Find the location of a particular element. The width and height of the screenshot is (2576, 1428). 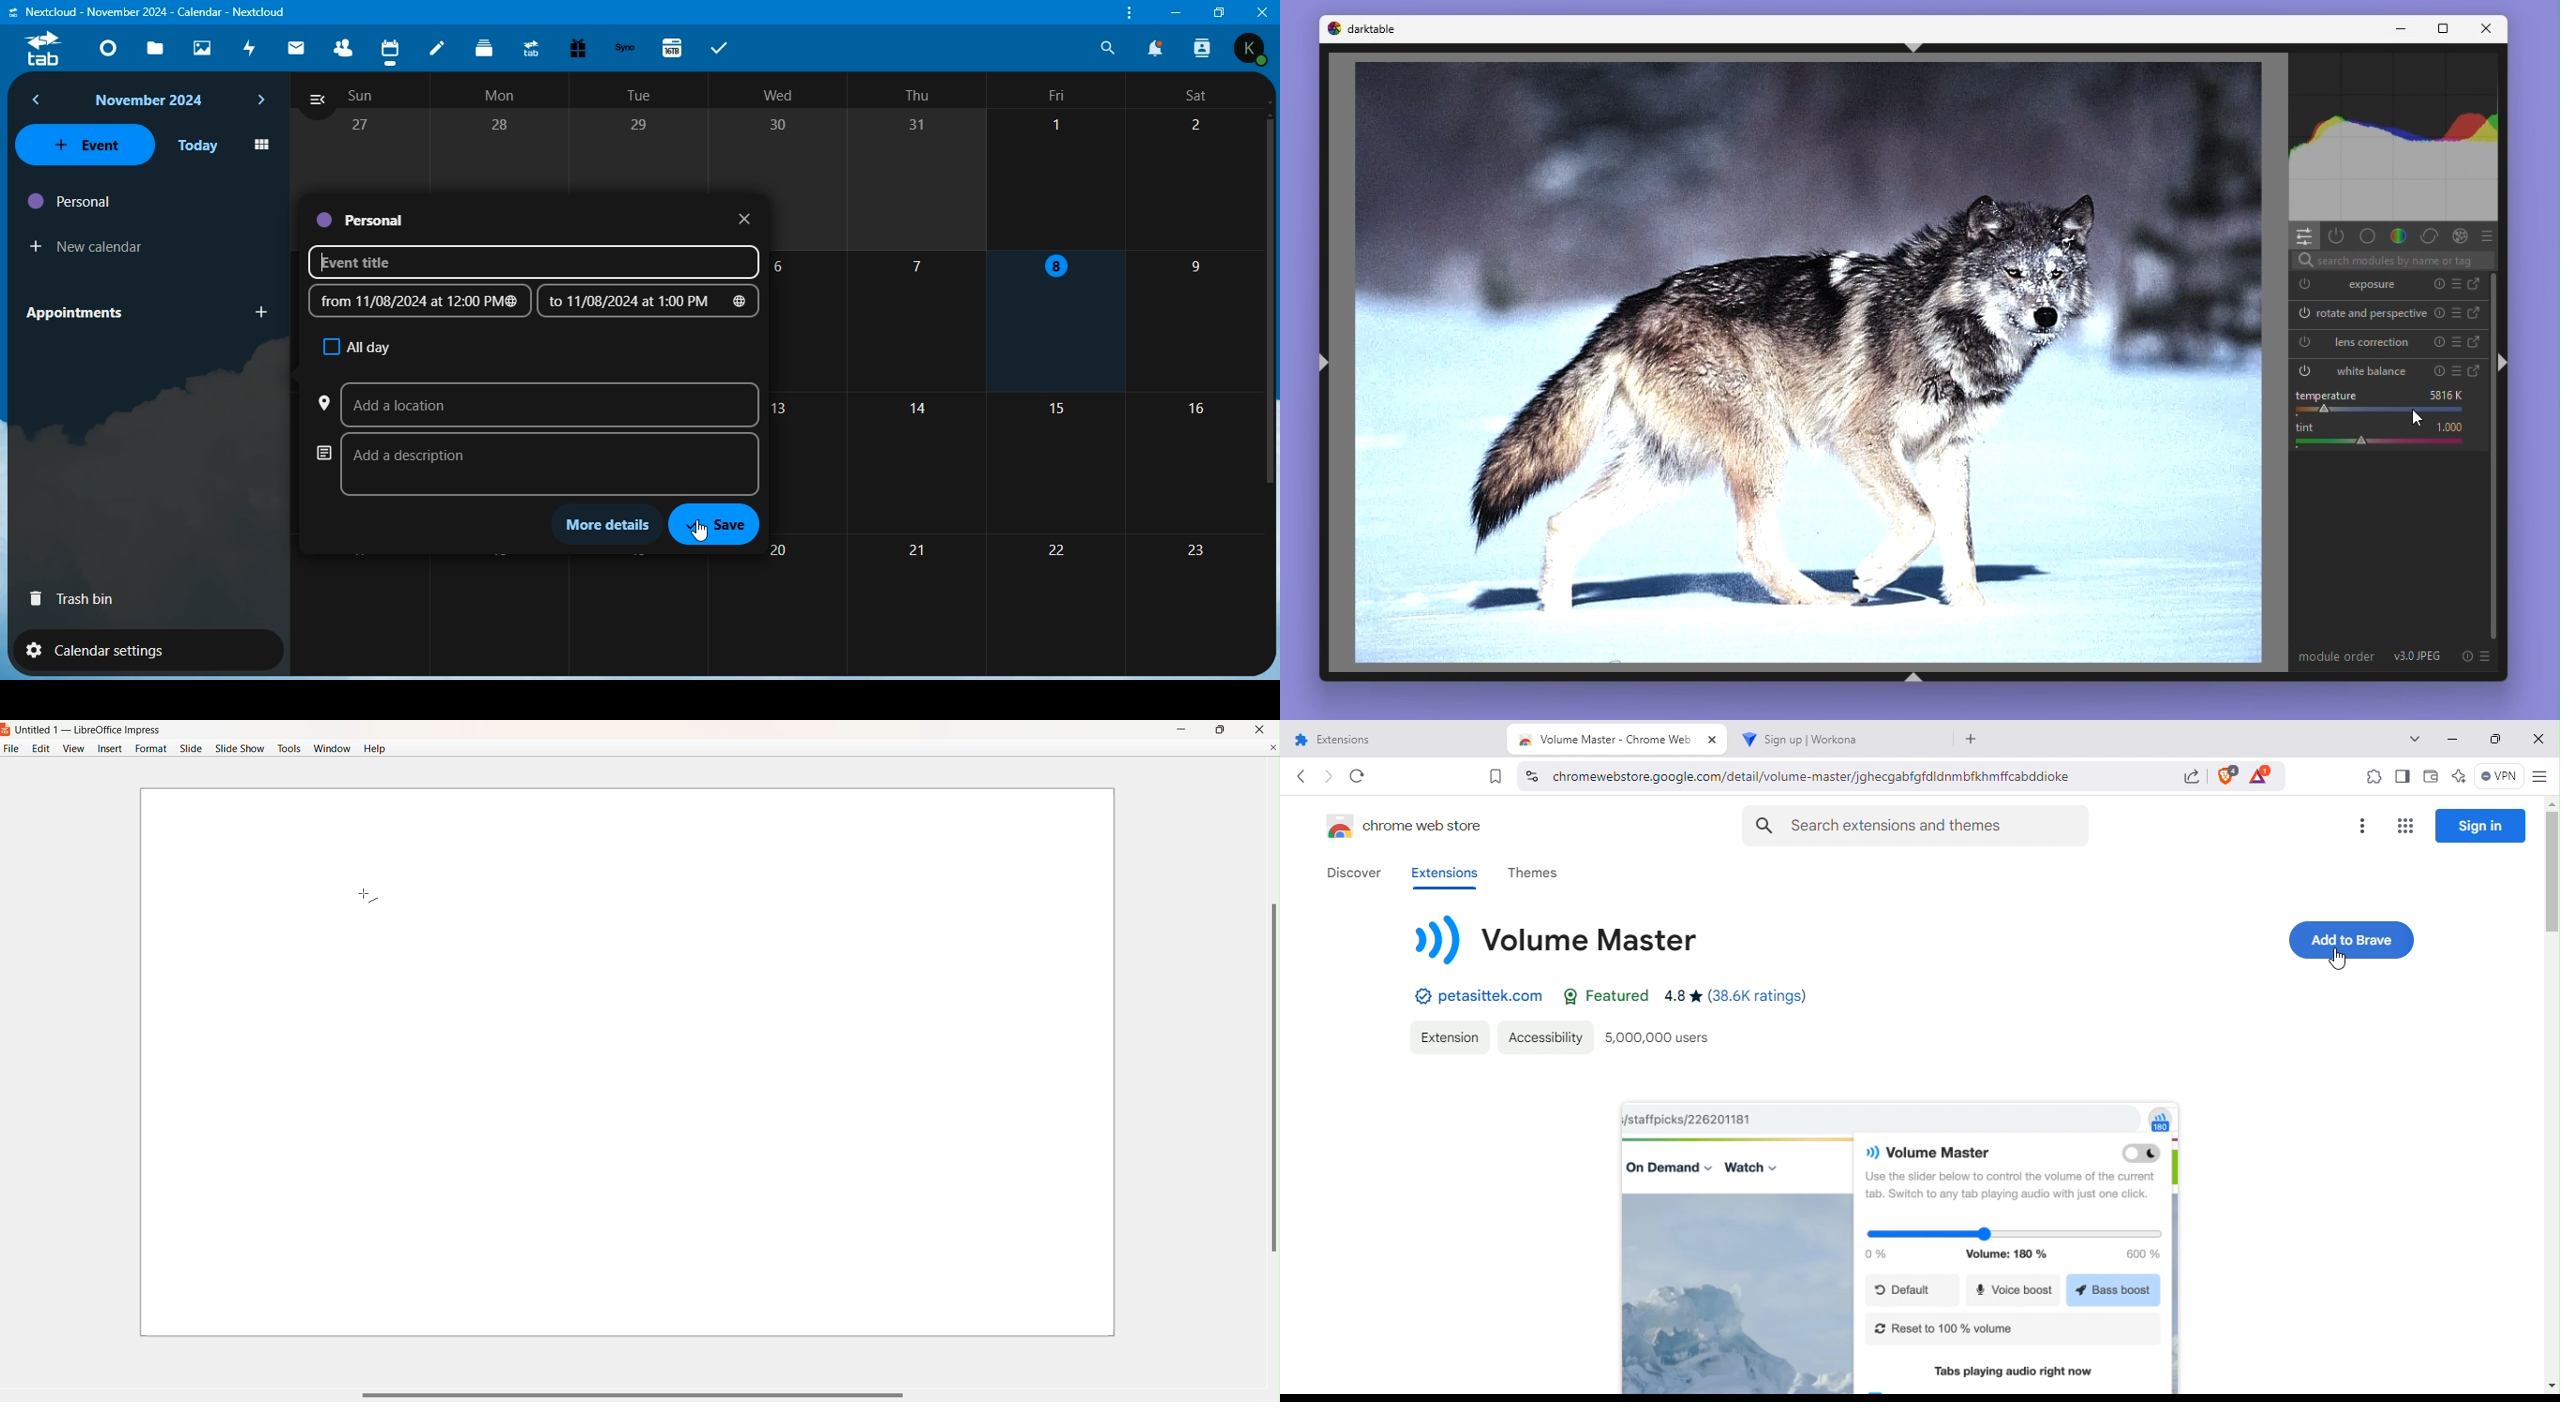

Rotate and perspective is located at coordinates (2363, 314).